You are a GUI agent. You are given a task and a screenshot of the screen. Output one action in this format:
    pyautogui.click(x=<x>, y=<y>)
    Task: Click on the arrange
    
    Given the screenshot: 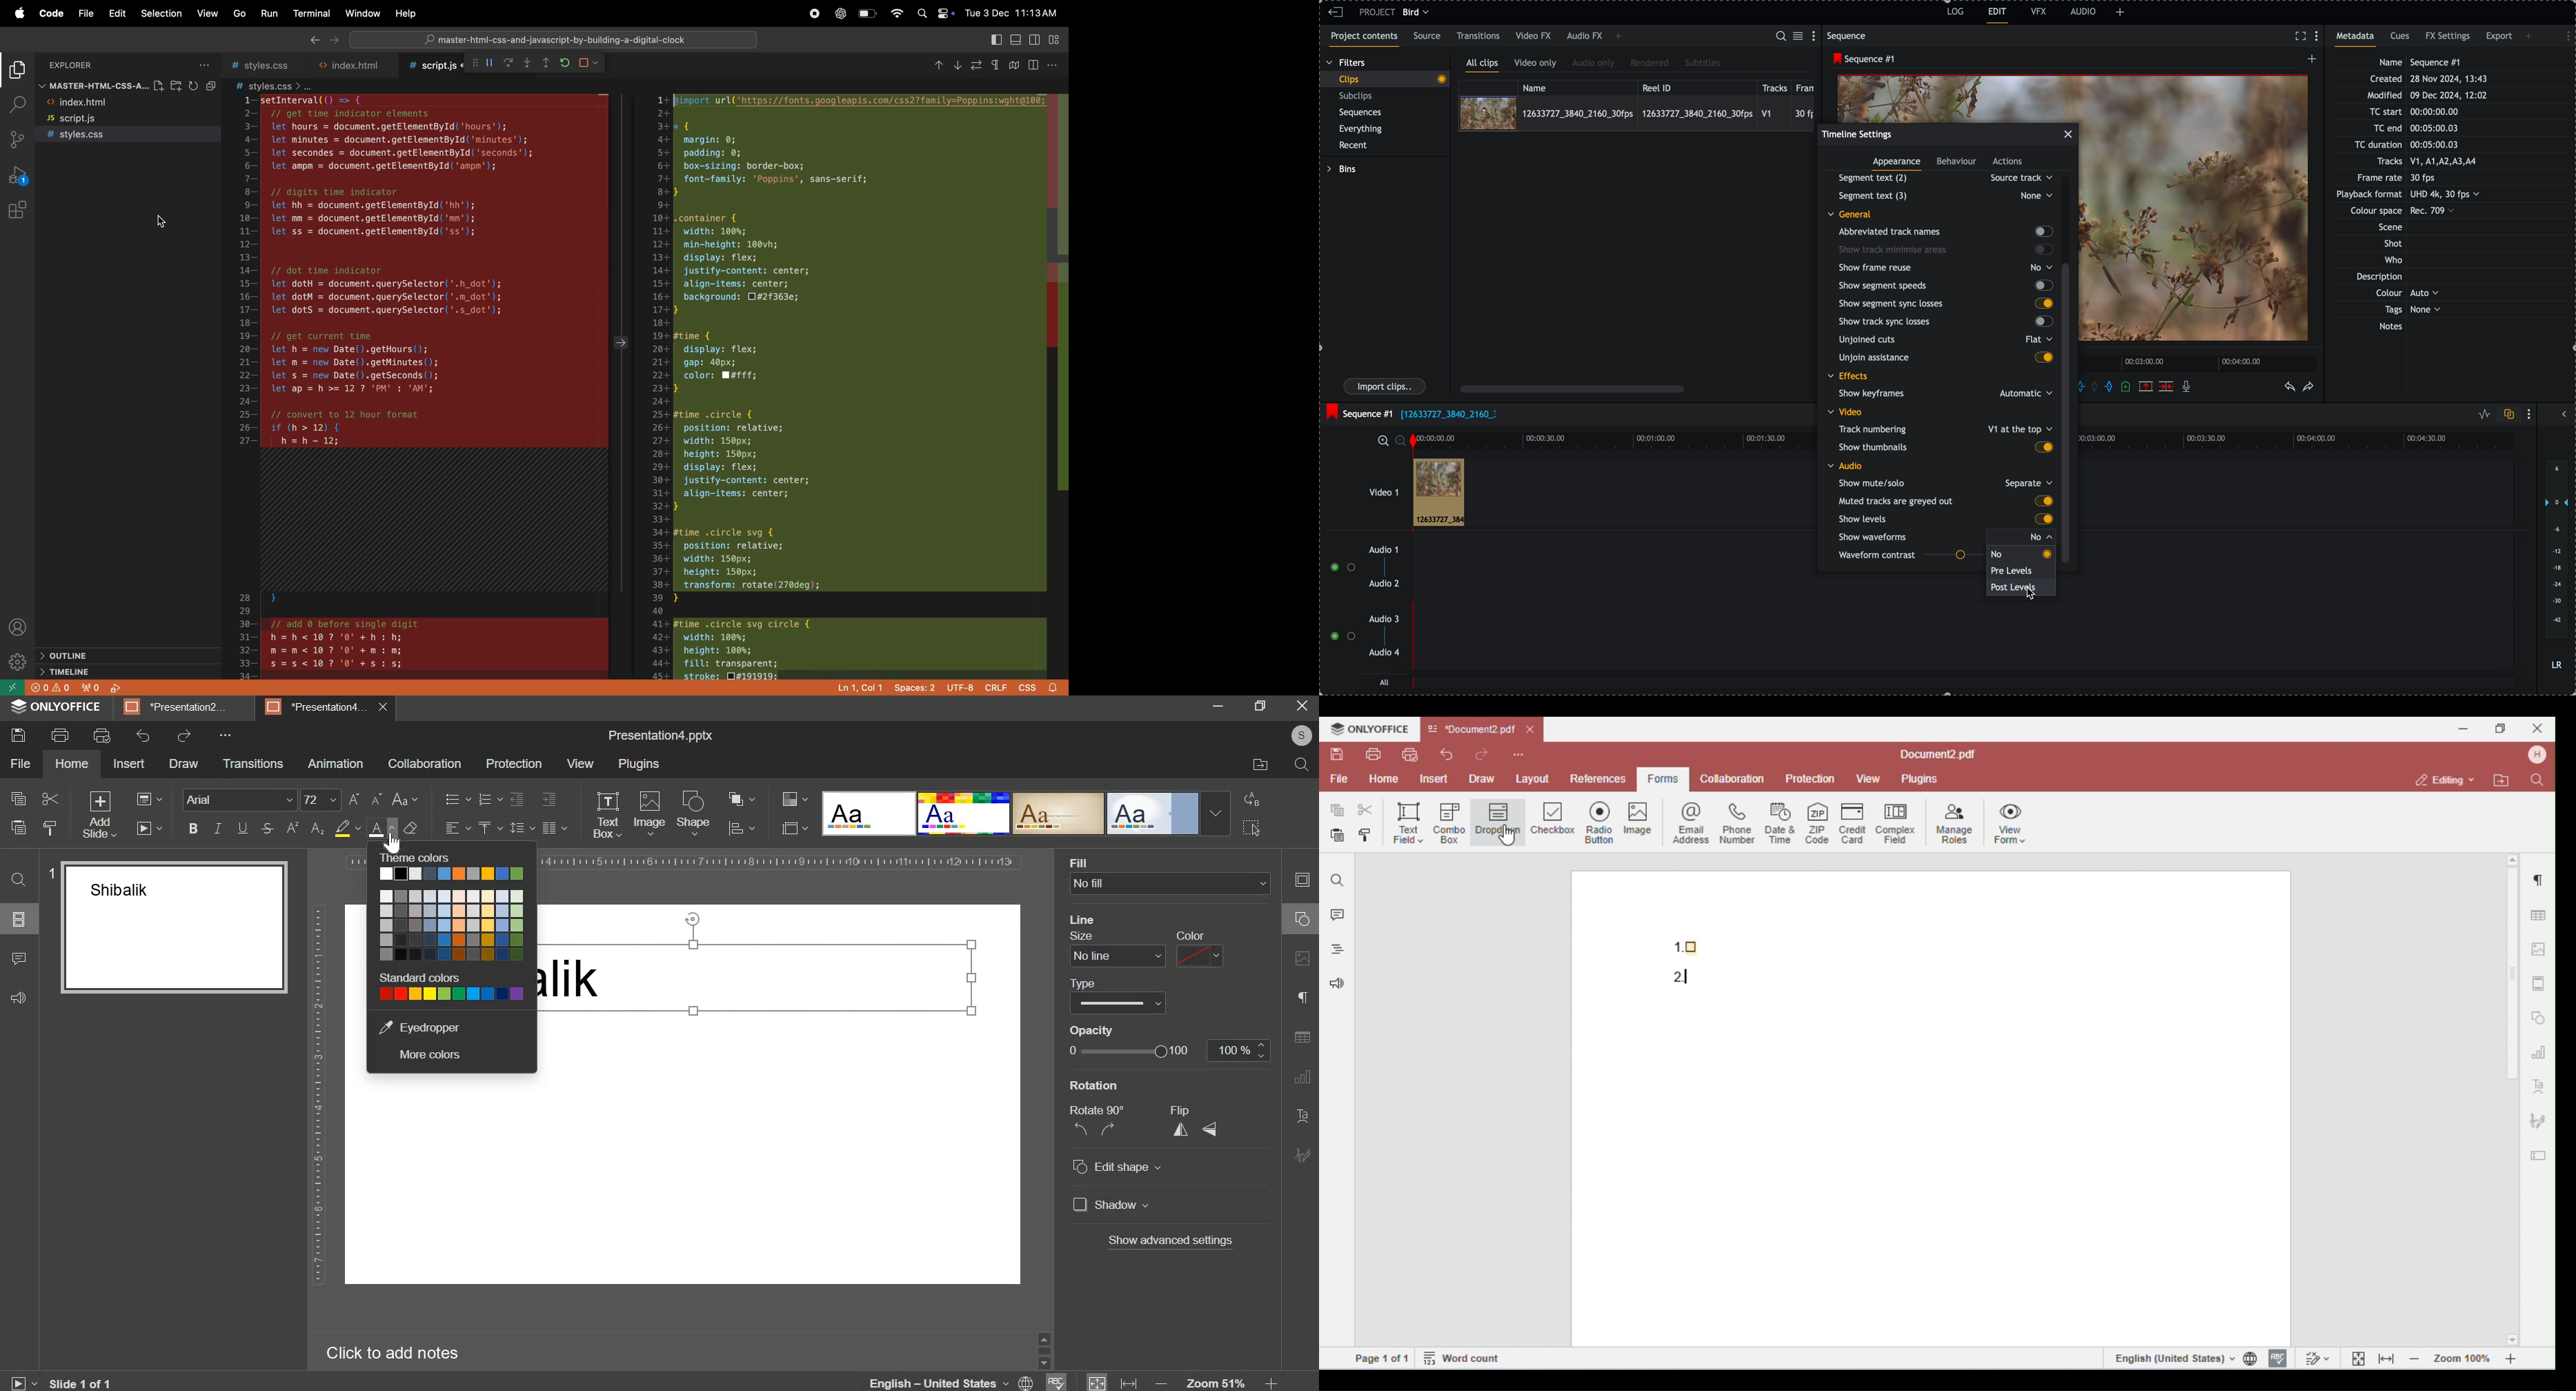 What is the action you would take?
    pyautogui.click(x=739, y=798)
    